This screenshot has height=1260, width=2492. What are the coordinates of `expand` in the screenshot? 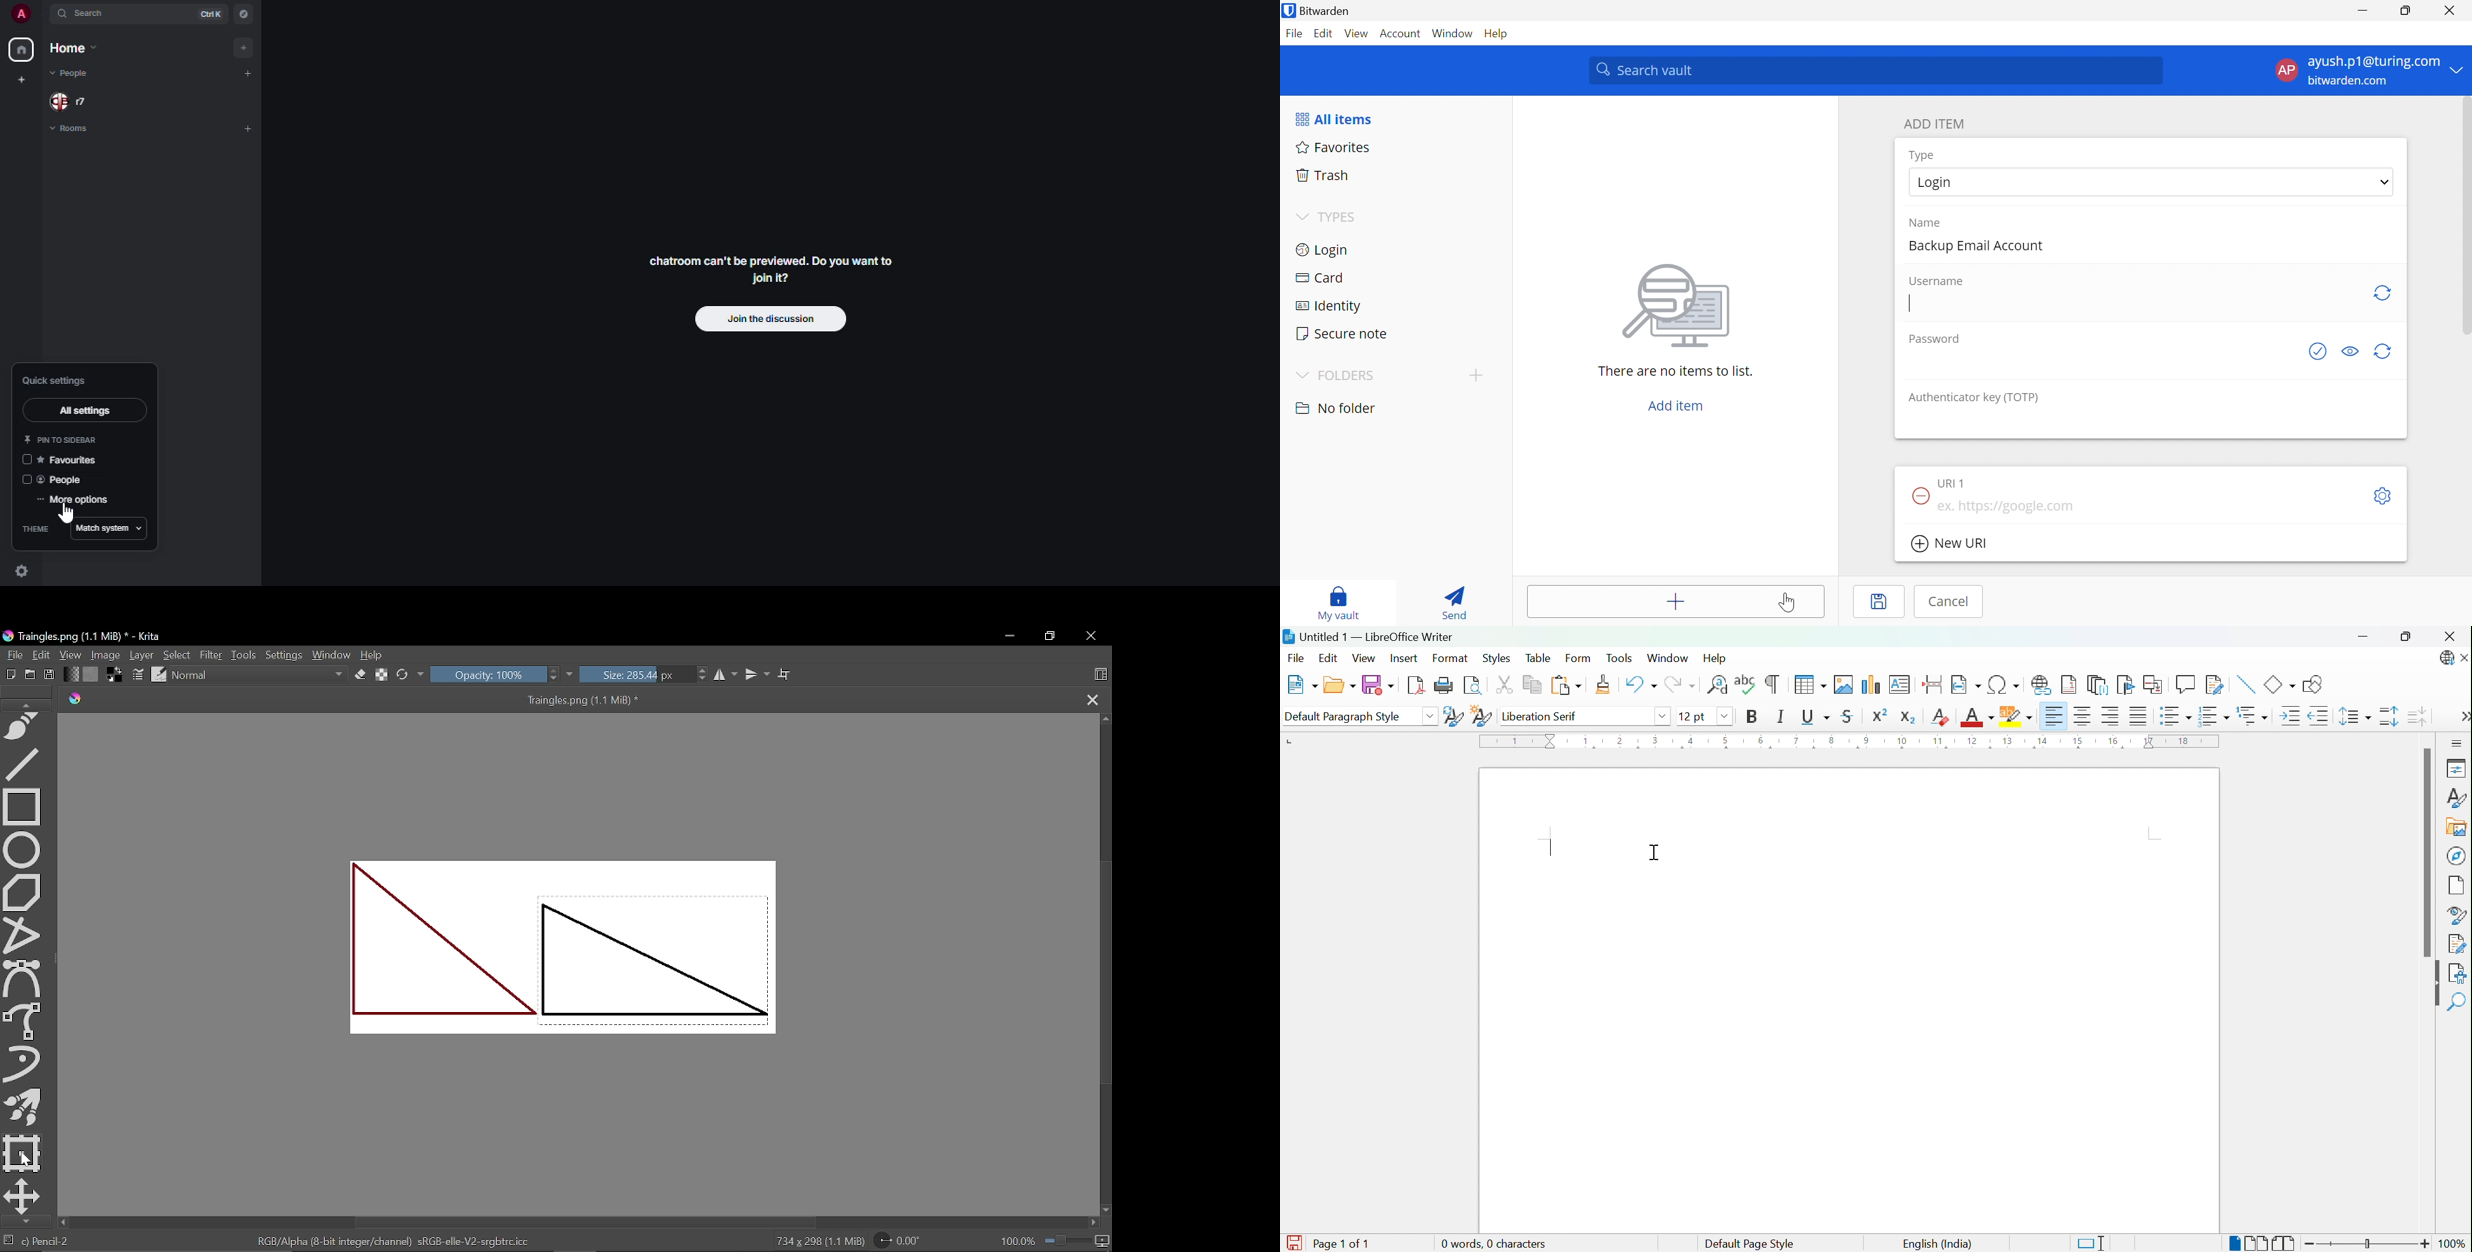 It's located at (43, 12).